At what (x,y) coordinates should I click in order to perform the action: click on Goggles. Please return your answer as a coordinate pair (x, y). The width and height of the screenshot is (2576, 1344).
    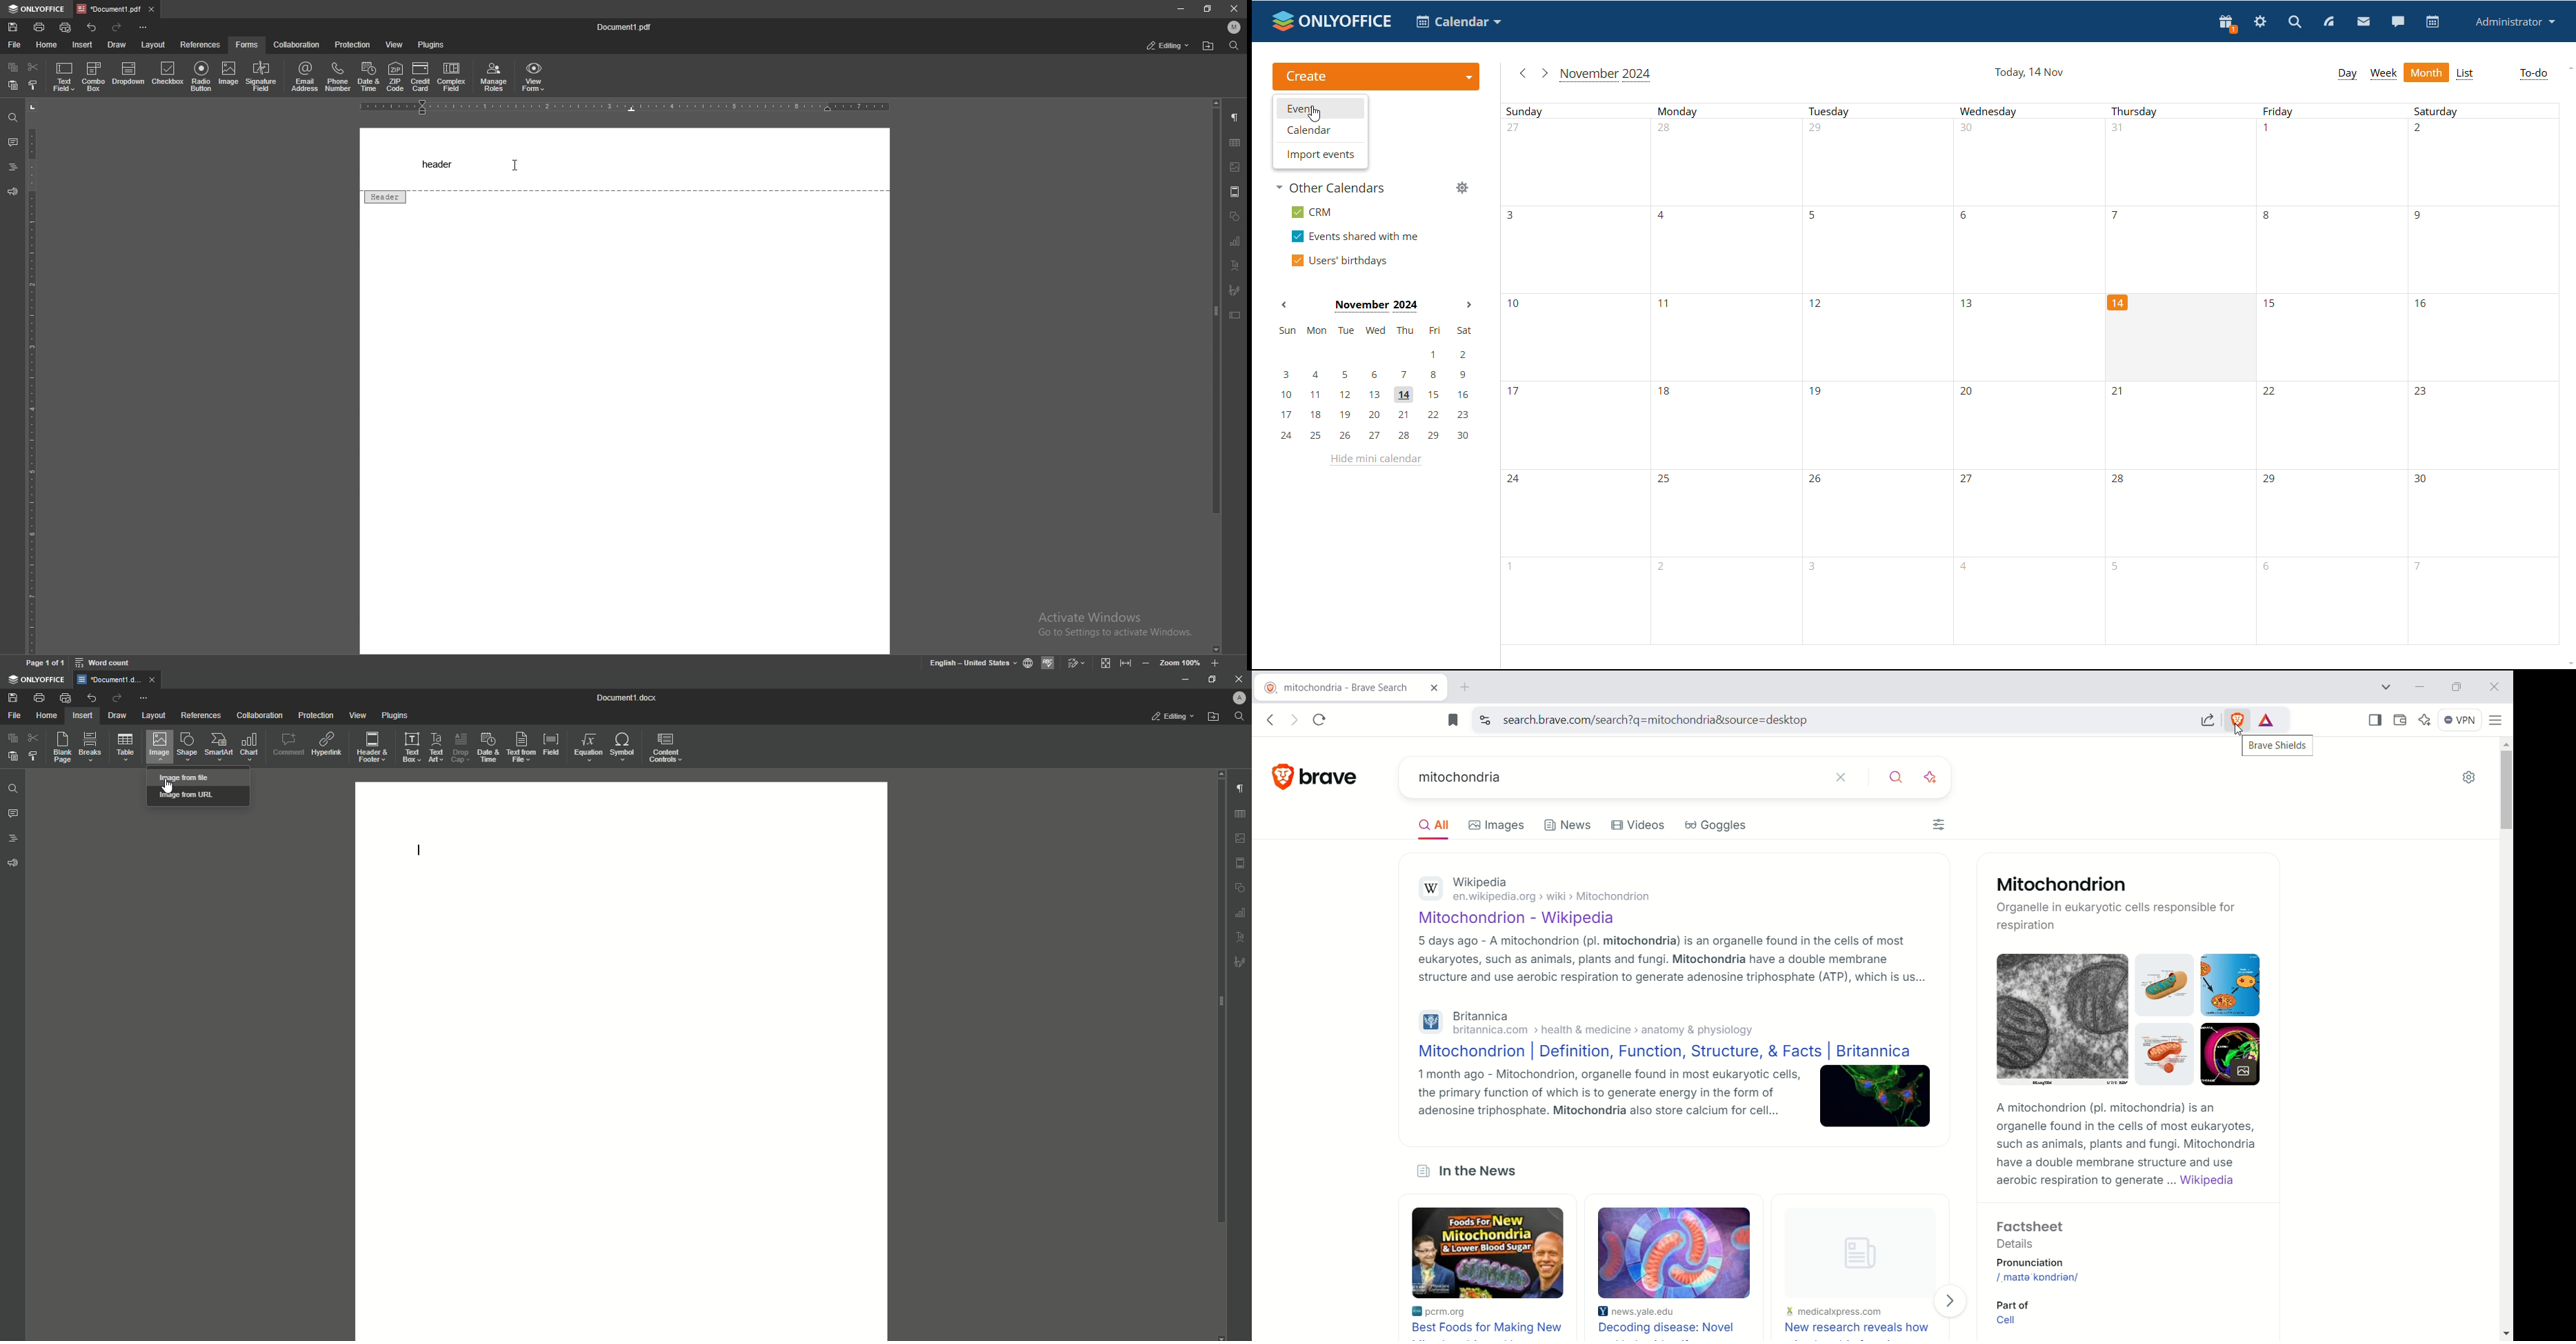
    Looking at the image, I should click on (1718, 826).